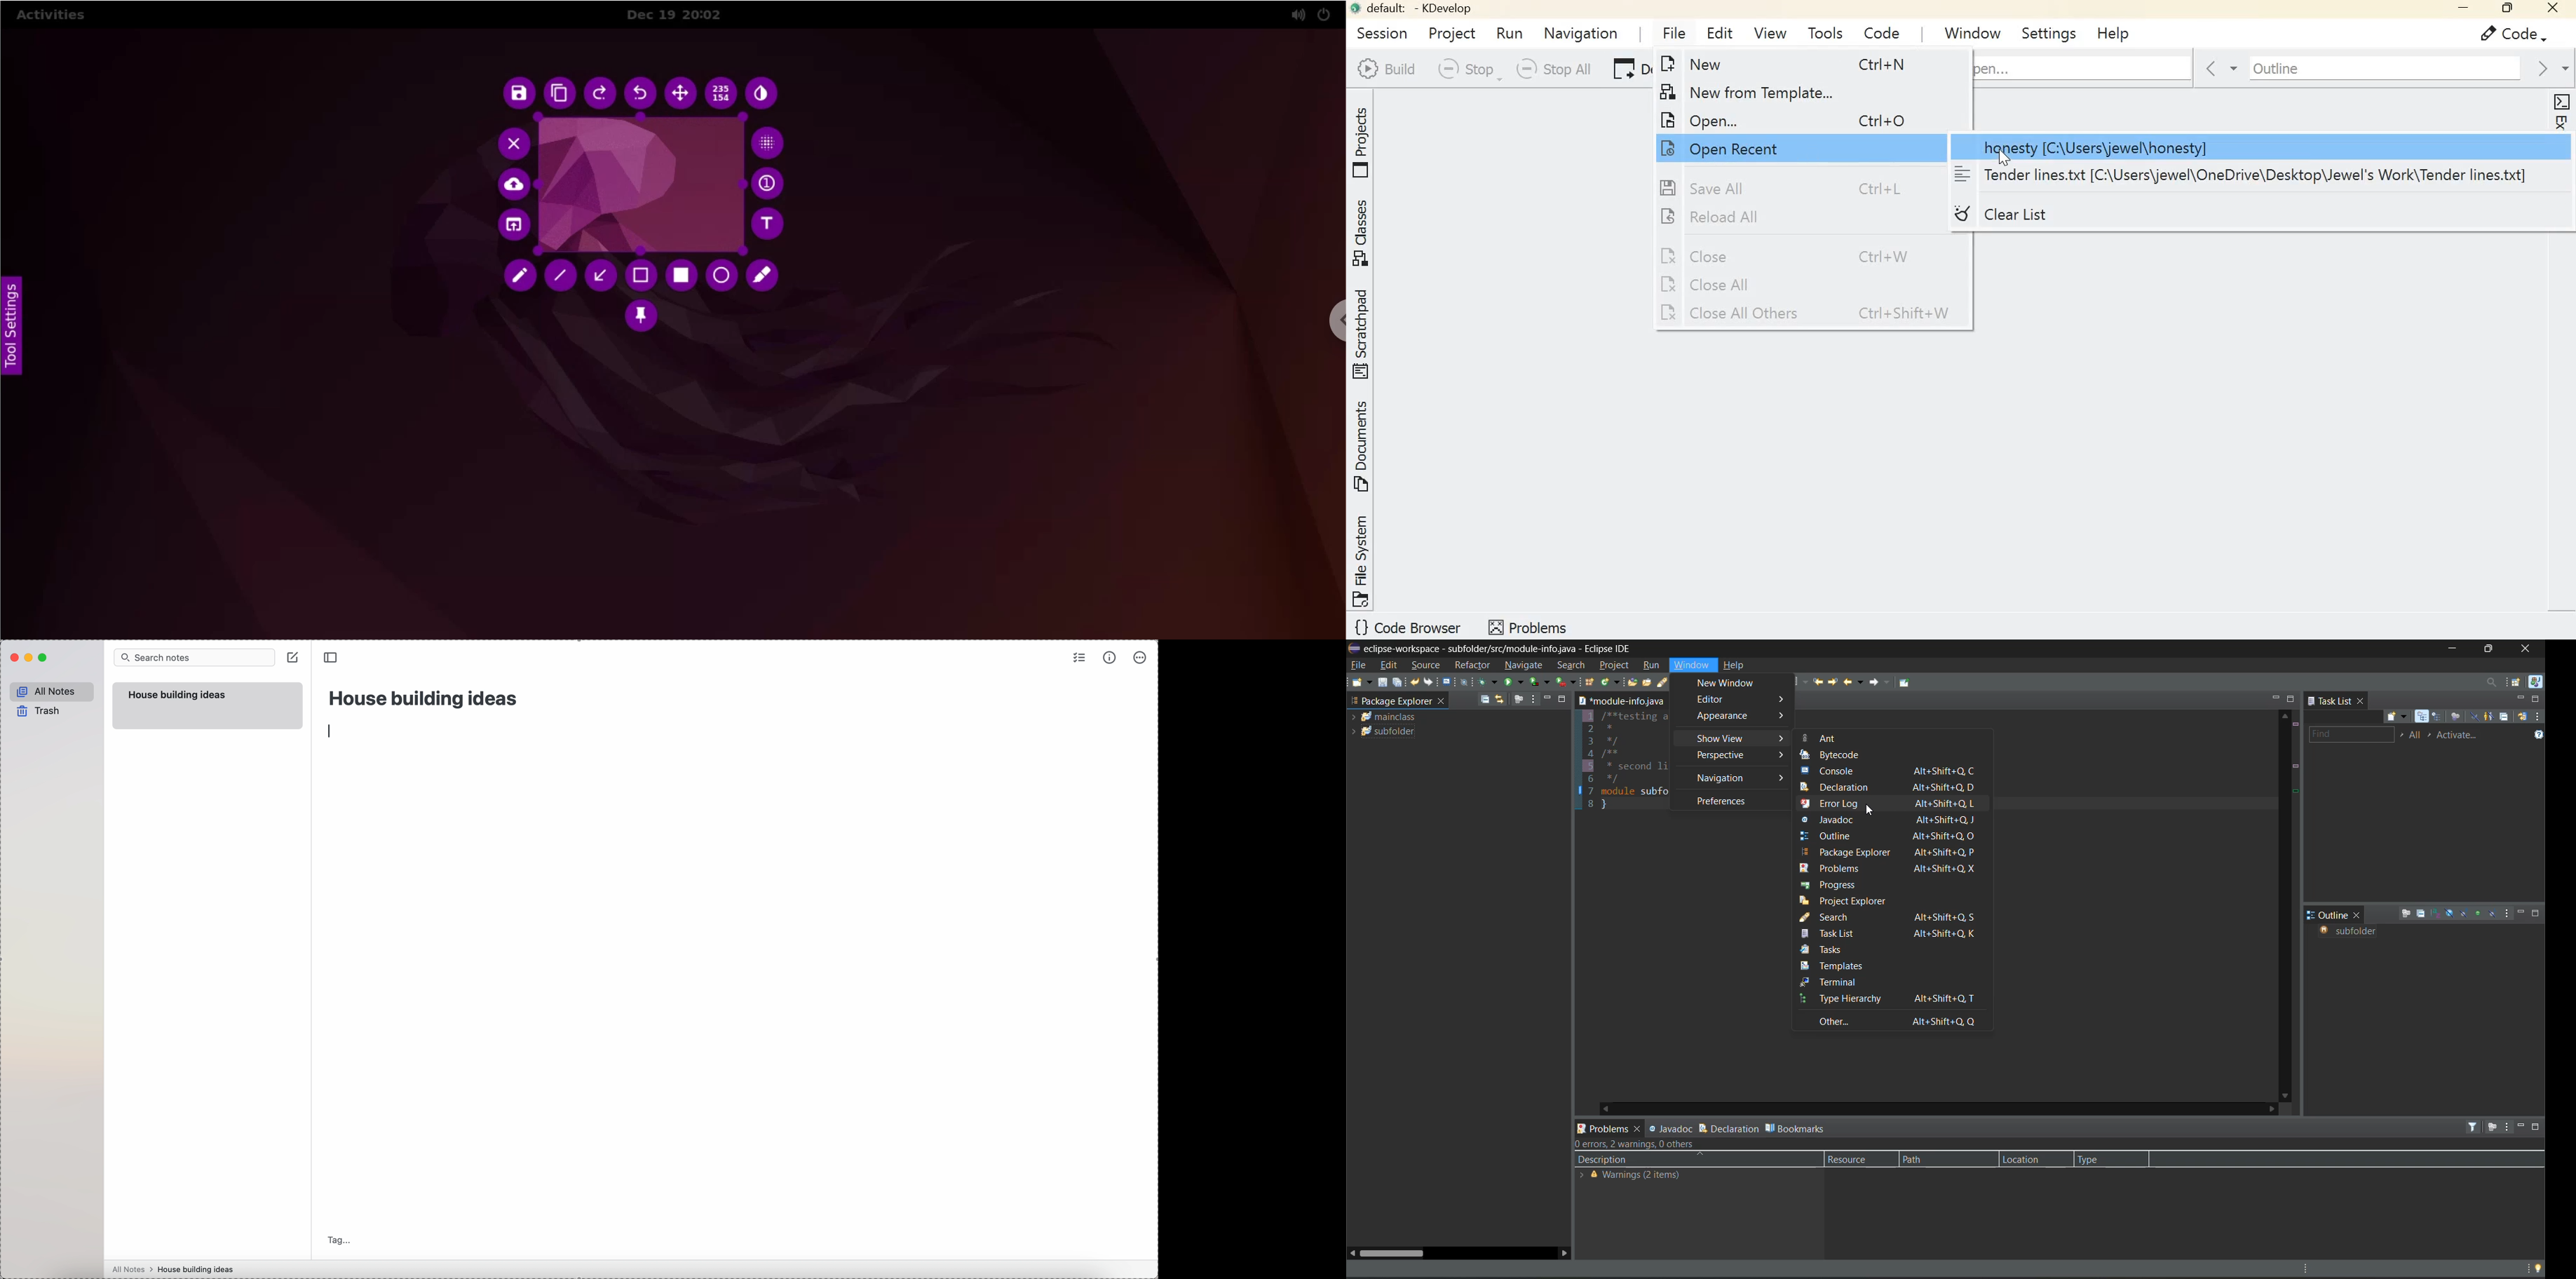 This screenshot has height=1288, width=2576. What do you see at coordinates (1566, 682) in the screenshot?
I see `run last tool` at bounding box center [1566, 682].